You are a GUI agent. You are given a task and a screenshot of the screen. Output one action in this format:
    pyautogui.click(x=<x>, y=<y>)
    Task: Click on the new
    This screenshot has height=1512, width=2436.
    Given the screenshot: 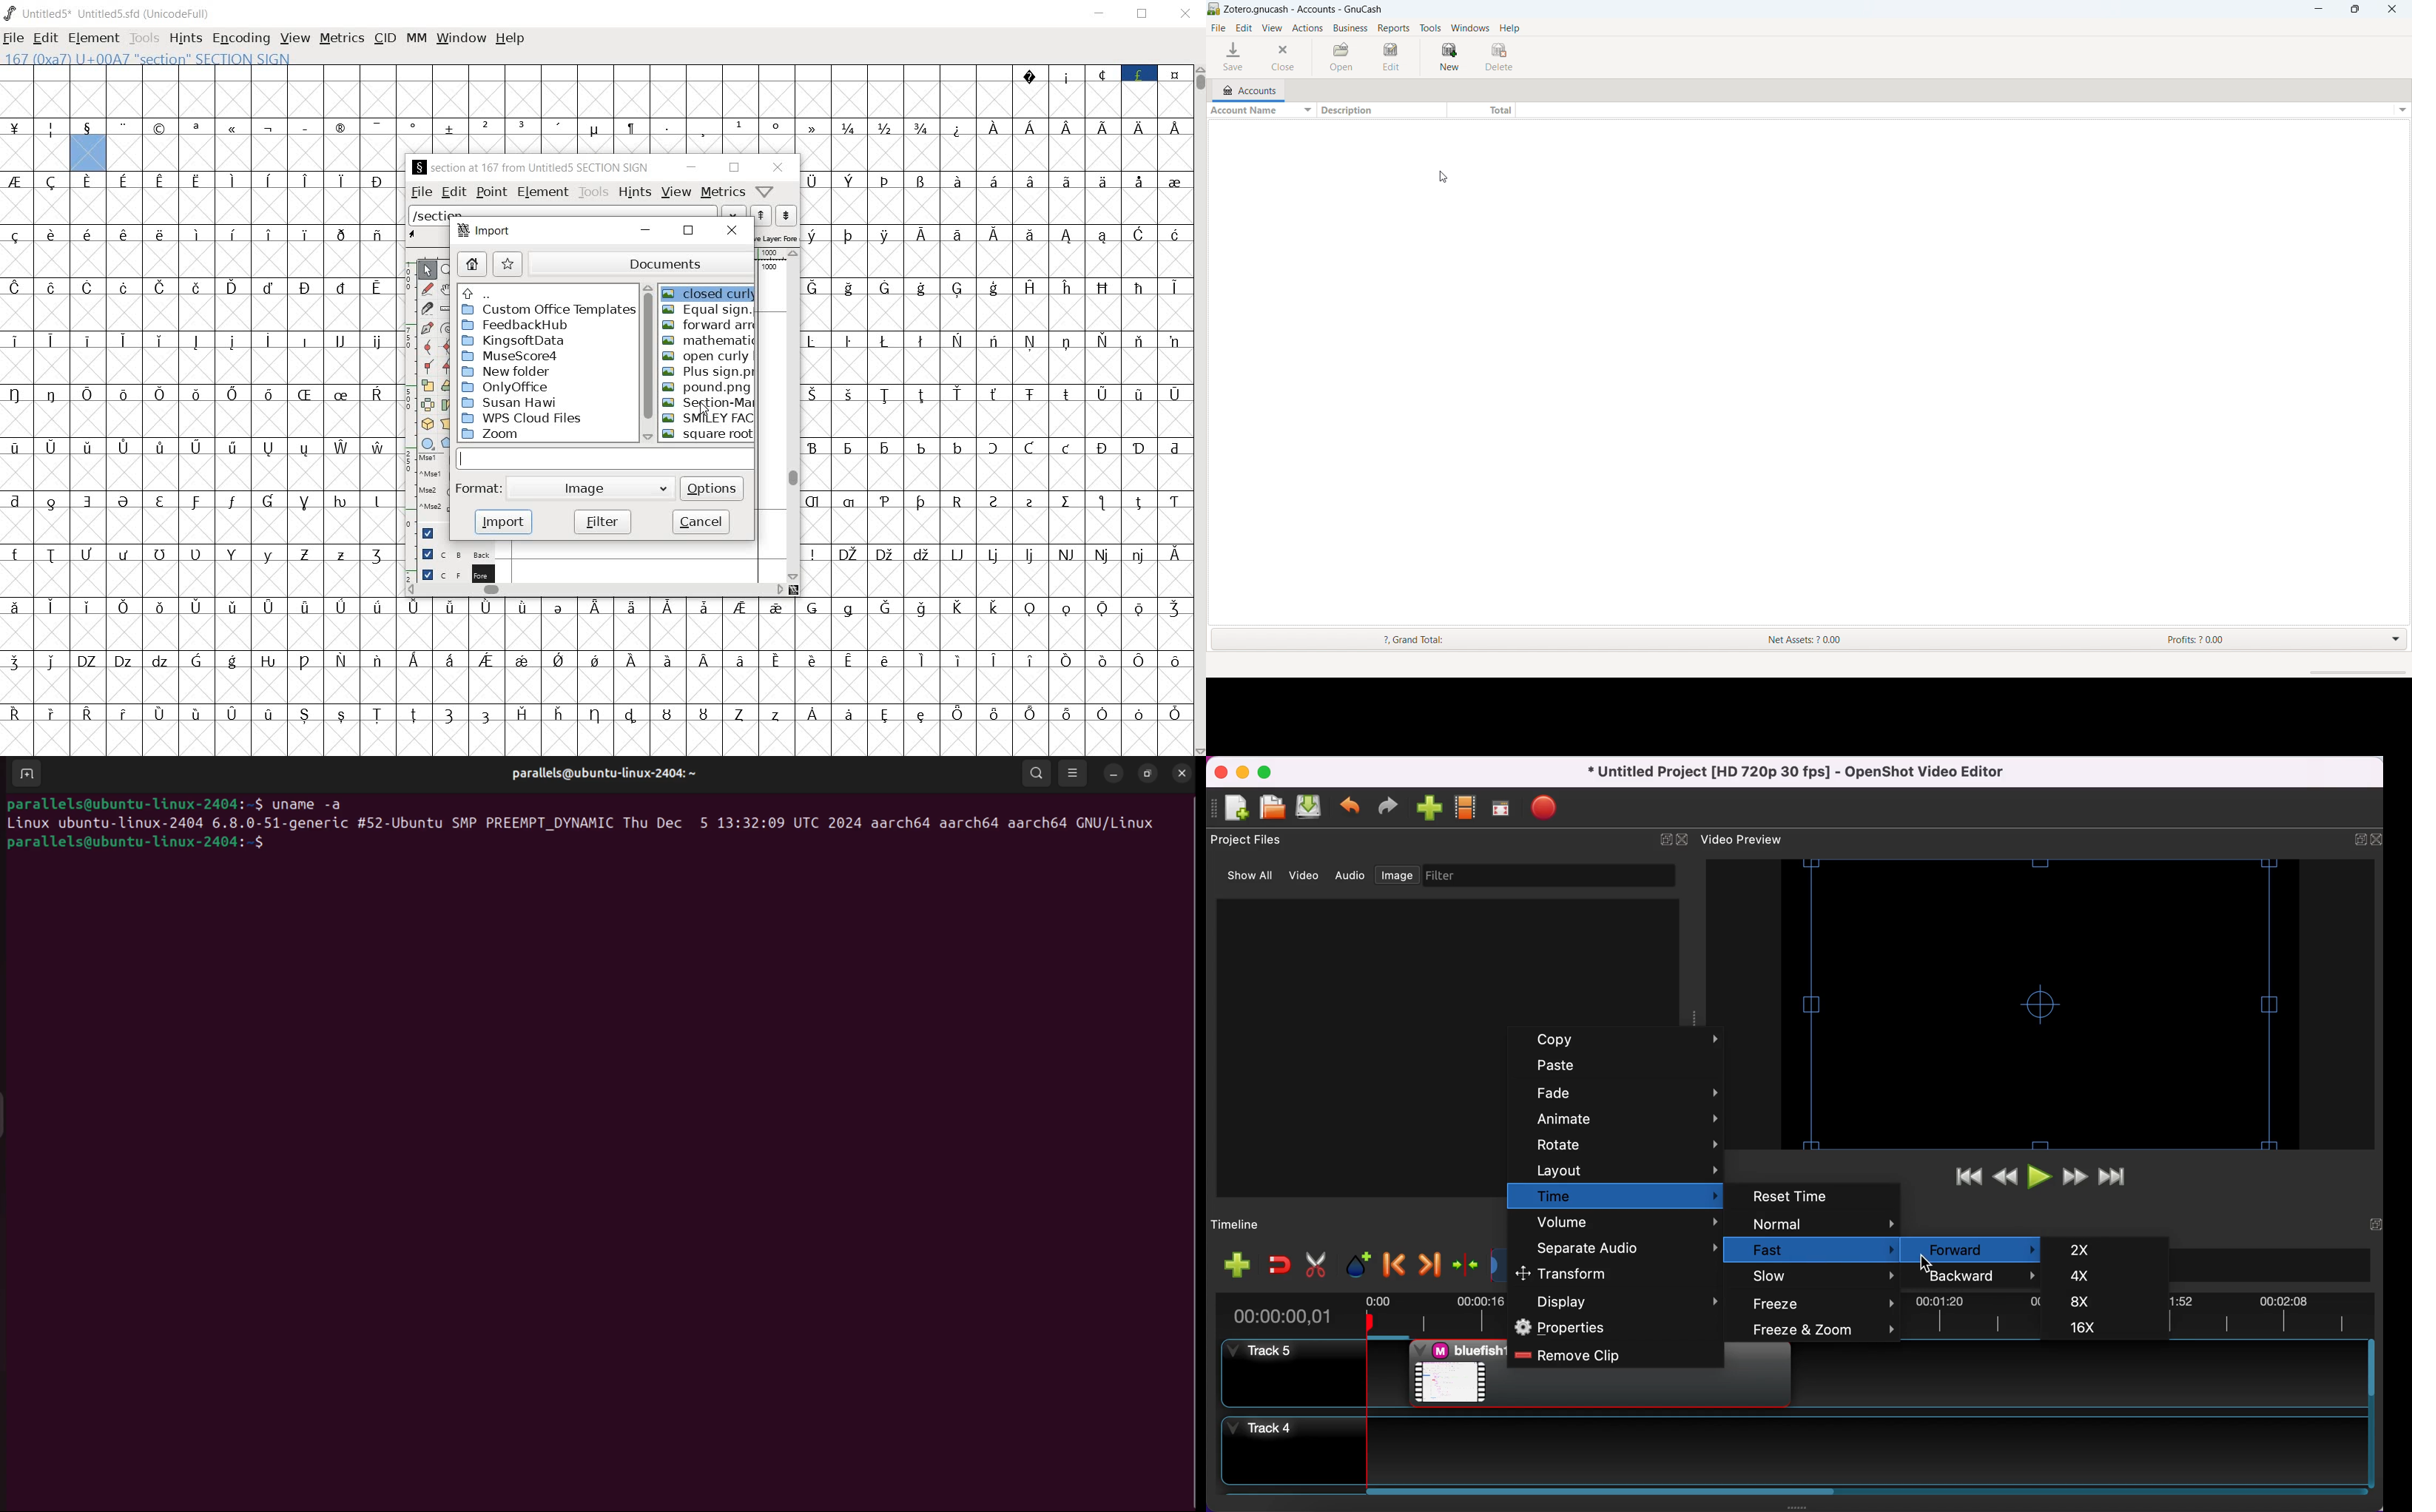 What is the action you would take?
    pyautogui.click(x=1448, y=56)
    